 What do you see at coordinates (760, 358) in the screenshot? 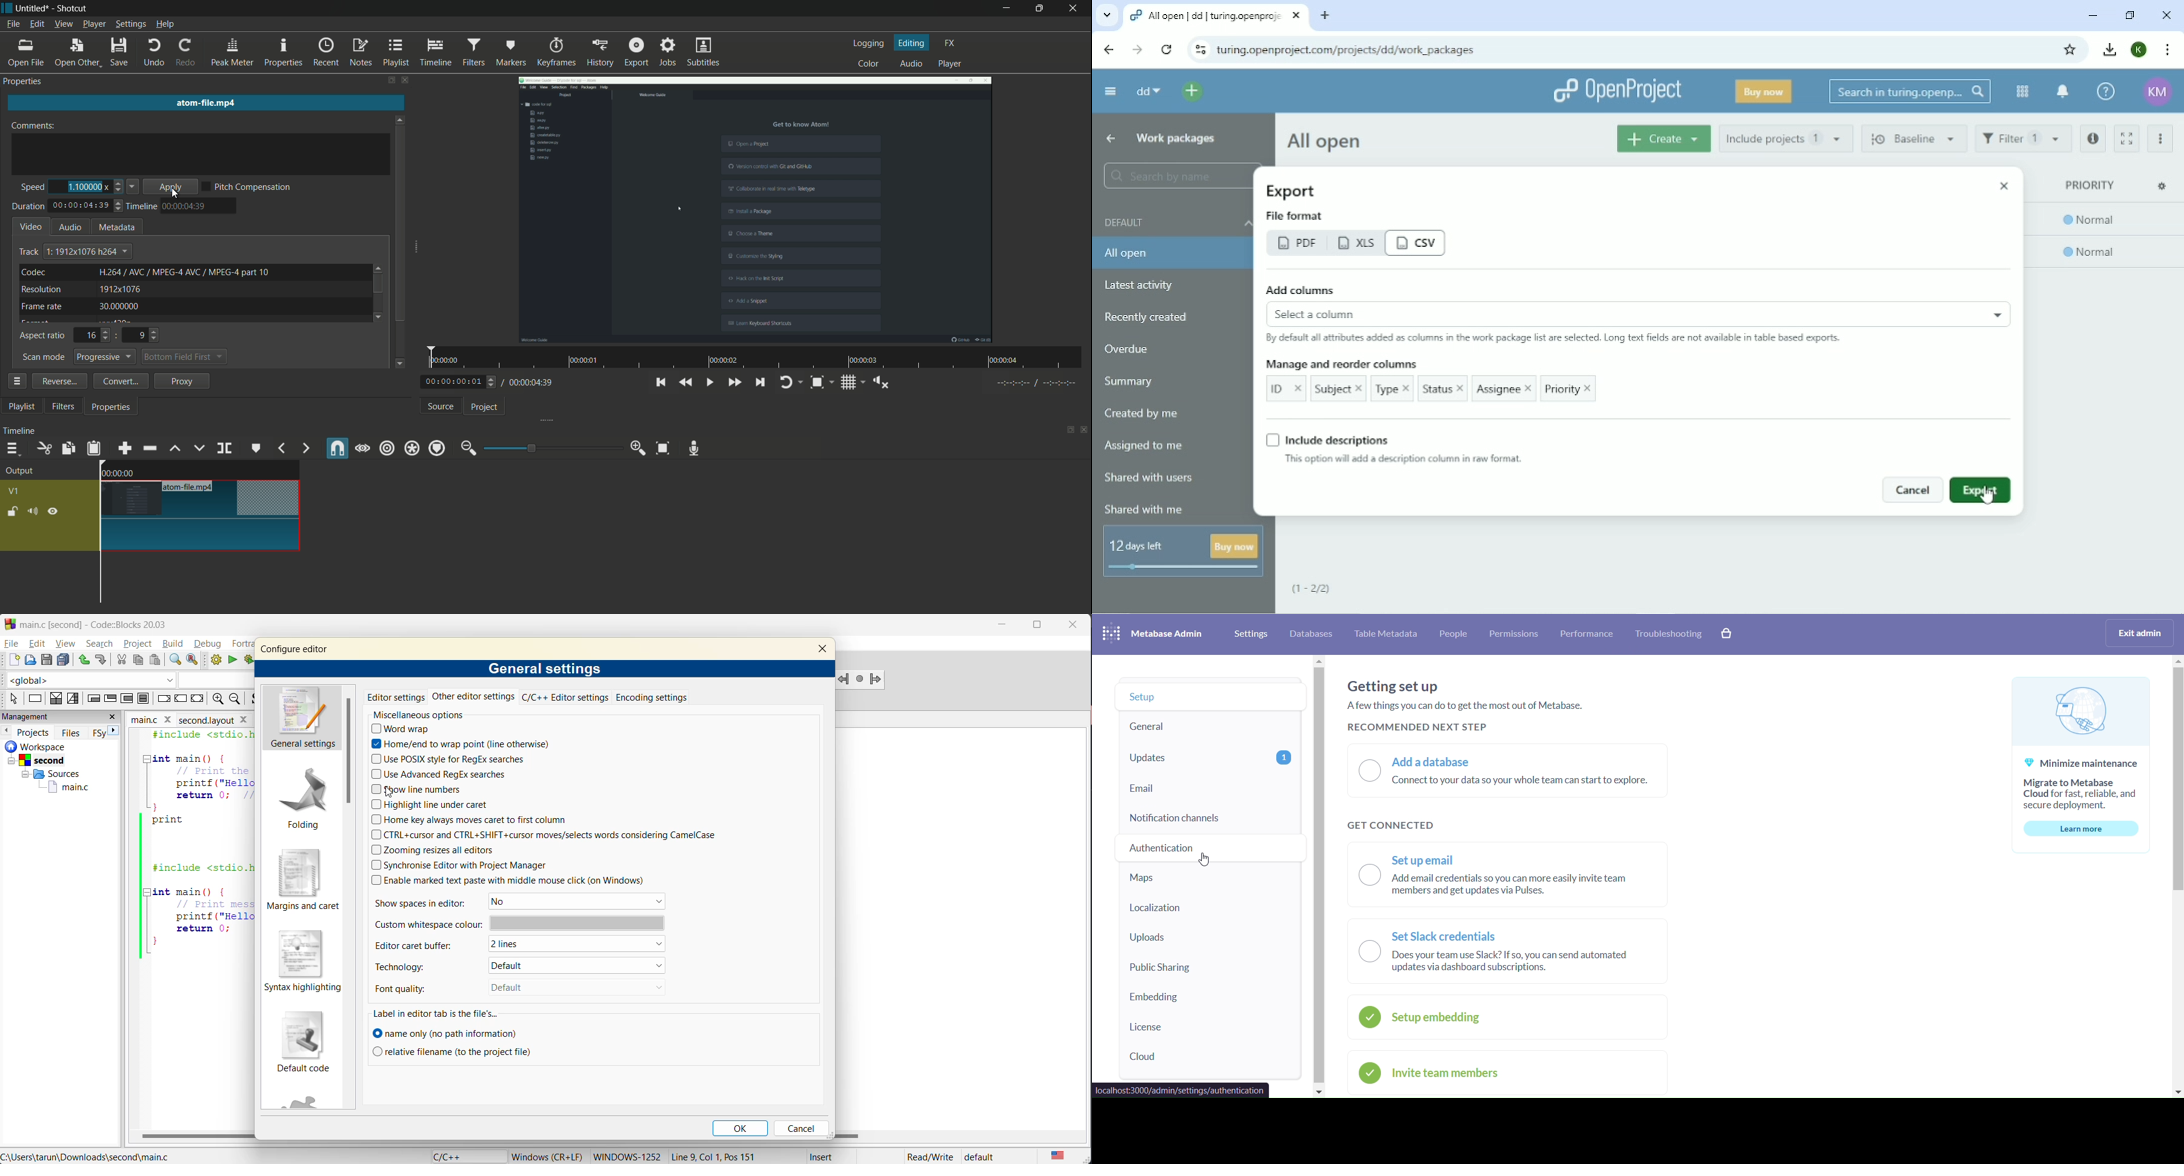
I see `time` at bounding box center [760, 358].